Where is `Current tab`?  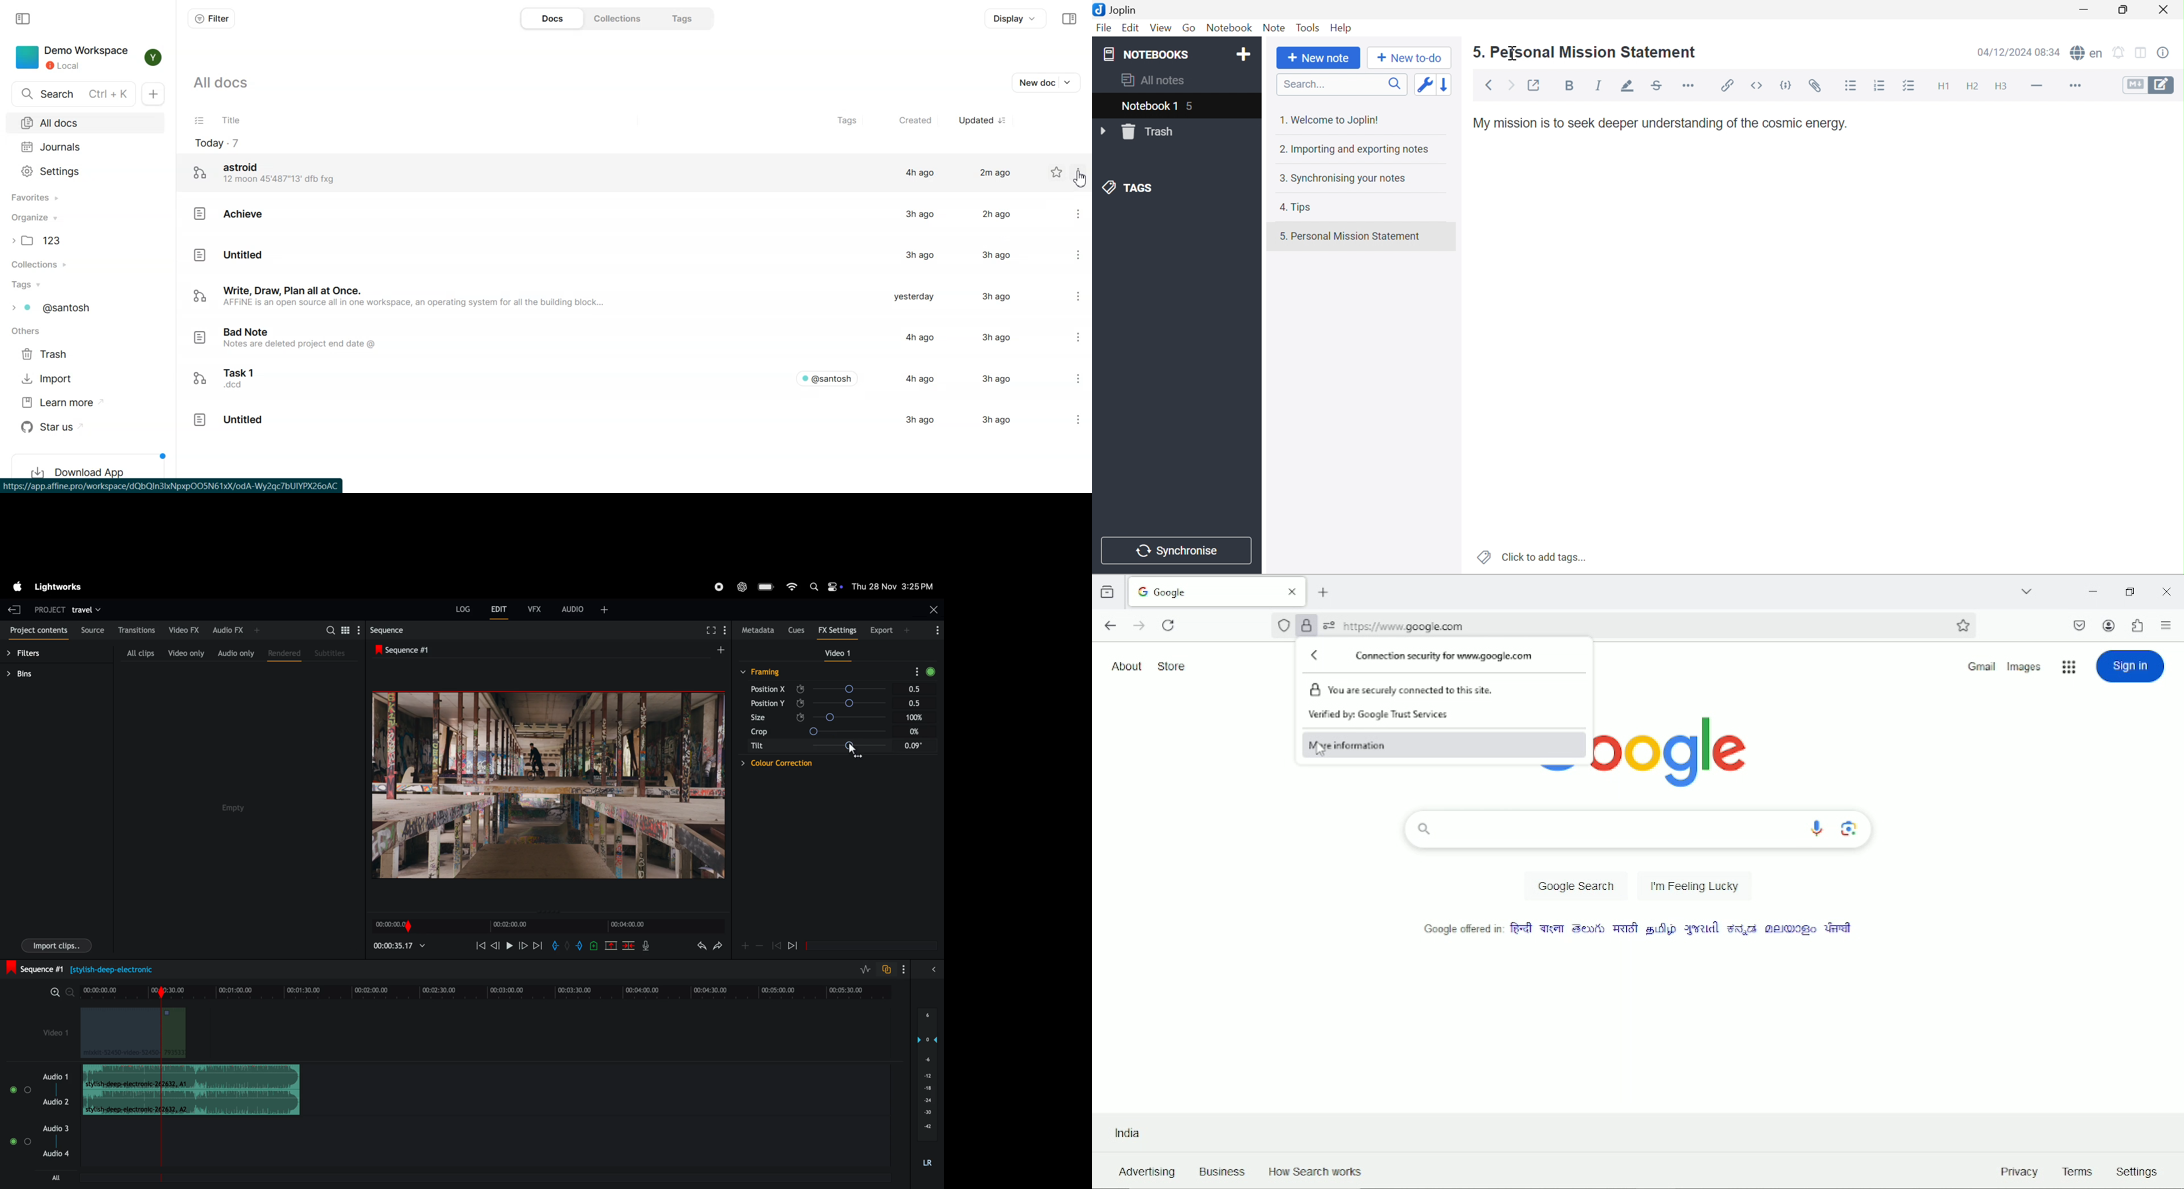
Current tab is located at coordinates (1217, 591).